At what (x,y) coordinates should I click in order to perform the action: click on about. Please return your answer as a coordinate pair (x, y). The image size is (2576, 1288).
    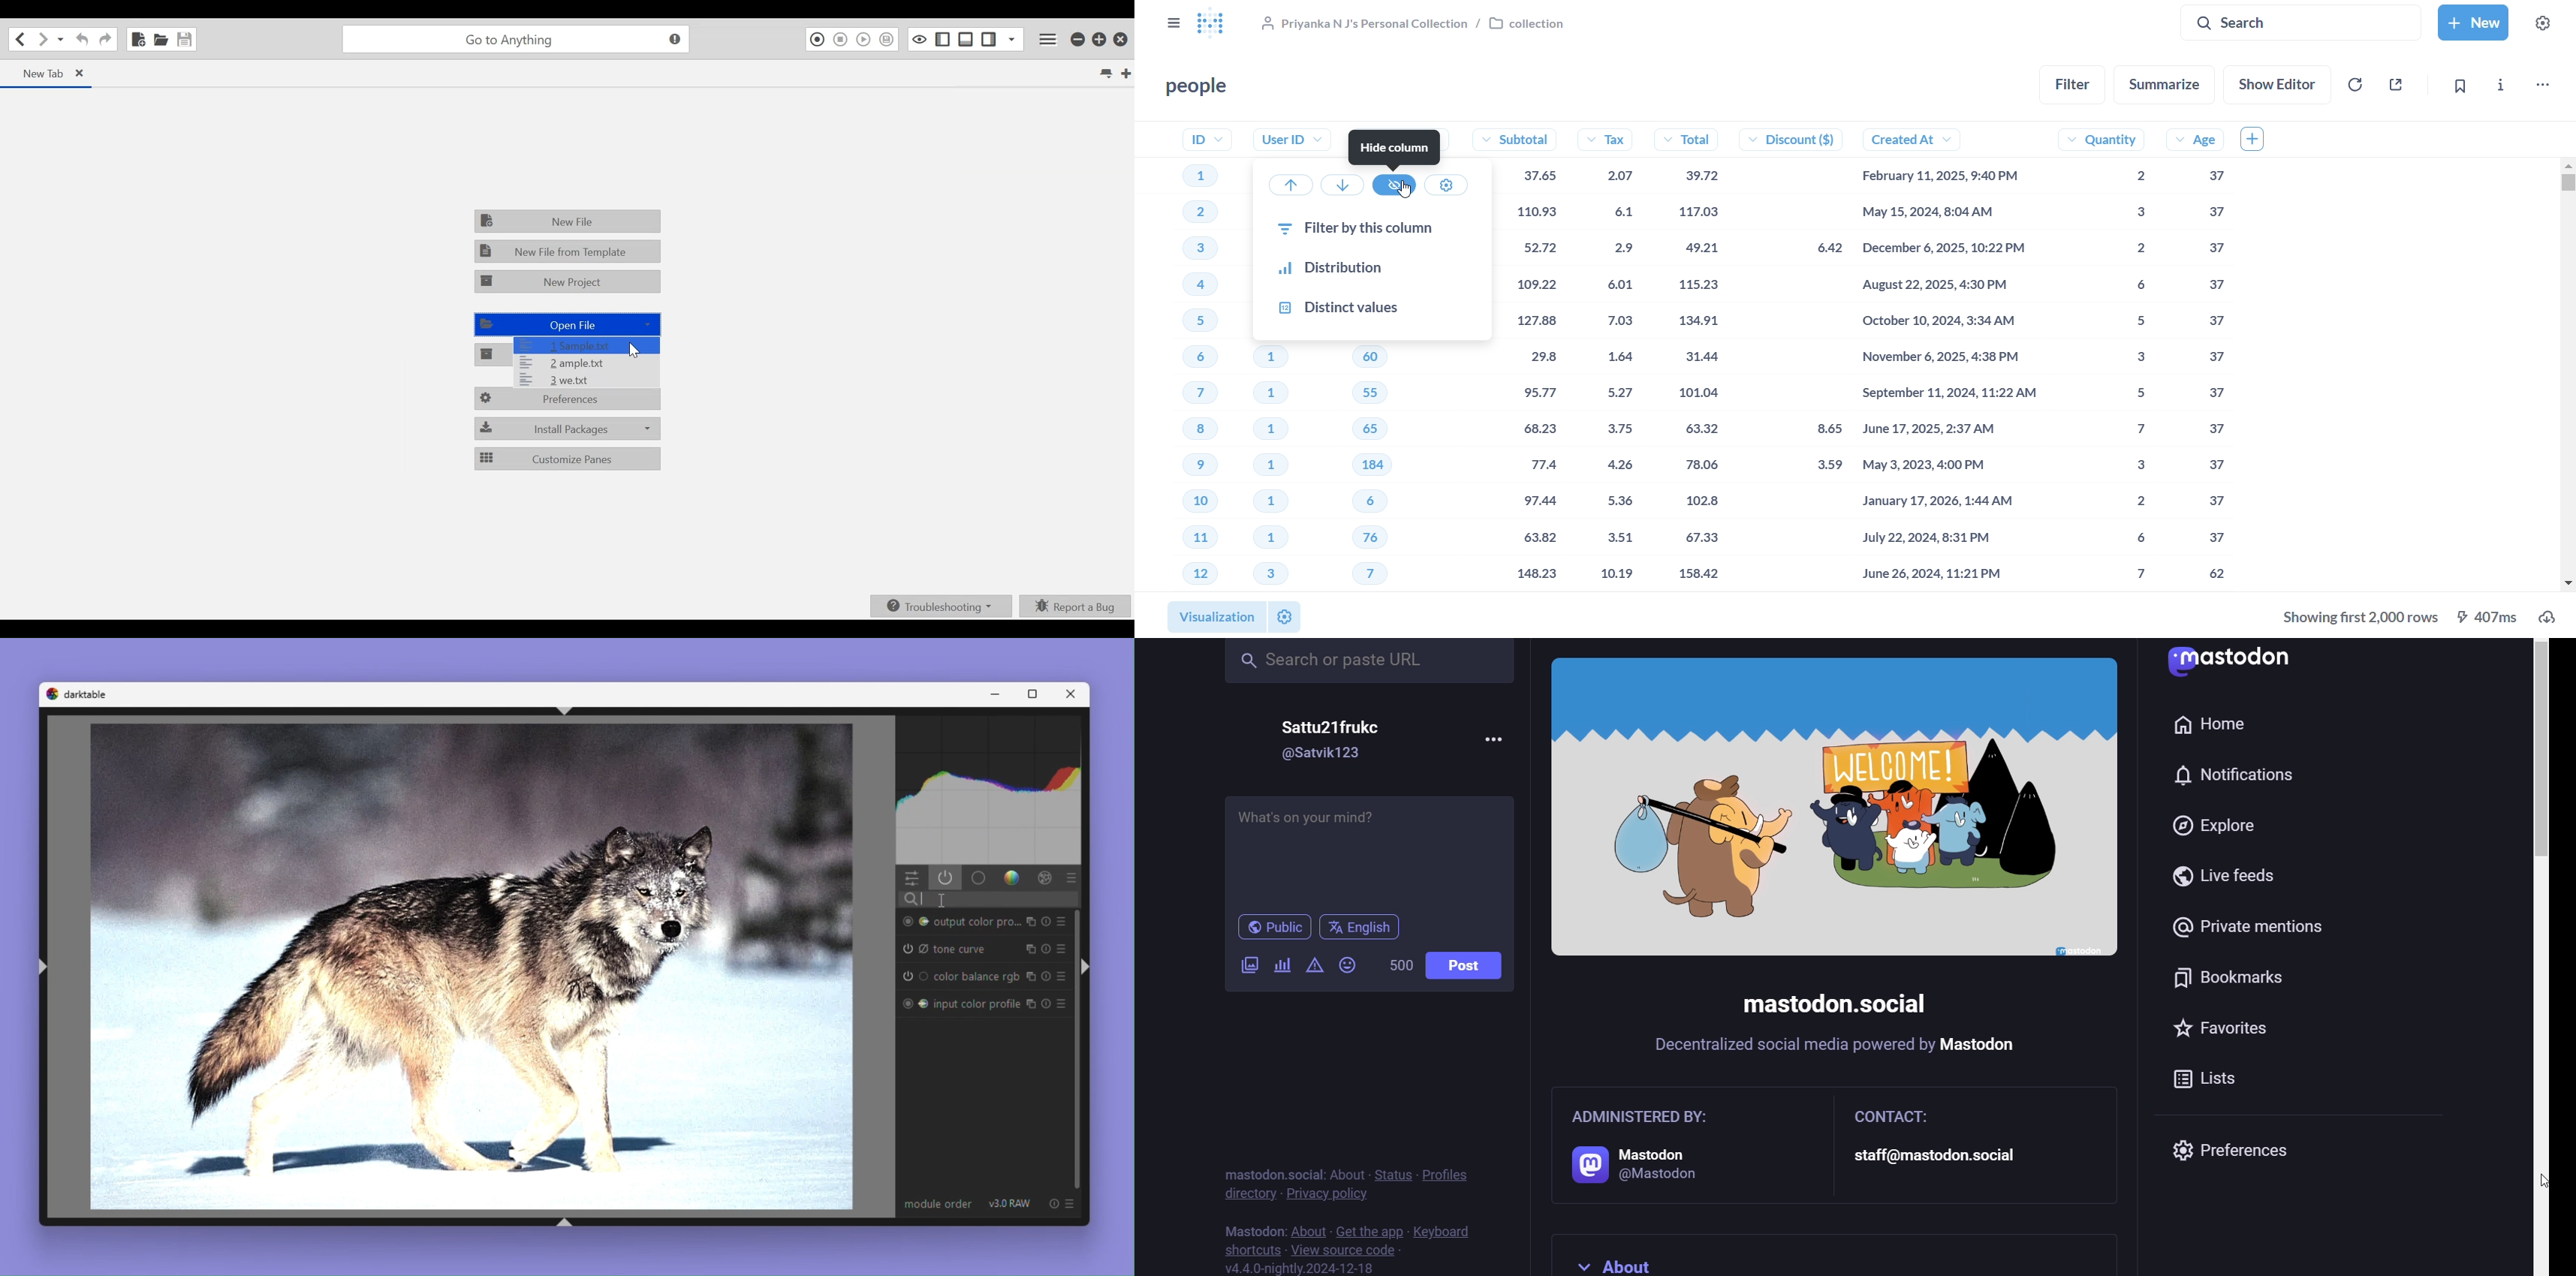
    Looking at the image, I should click on (1350, 1173).